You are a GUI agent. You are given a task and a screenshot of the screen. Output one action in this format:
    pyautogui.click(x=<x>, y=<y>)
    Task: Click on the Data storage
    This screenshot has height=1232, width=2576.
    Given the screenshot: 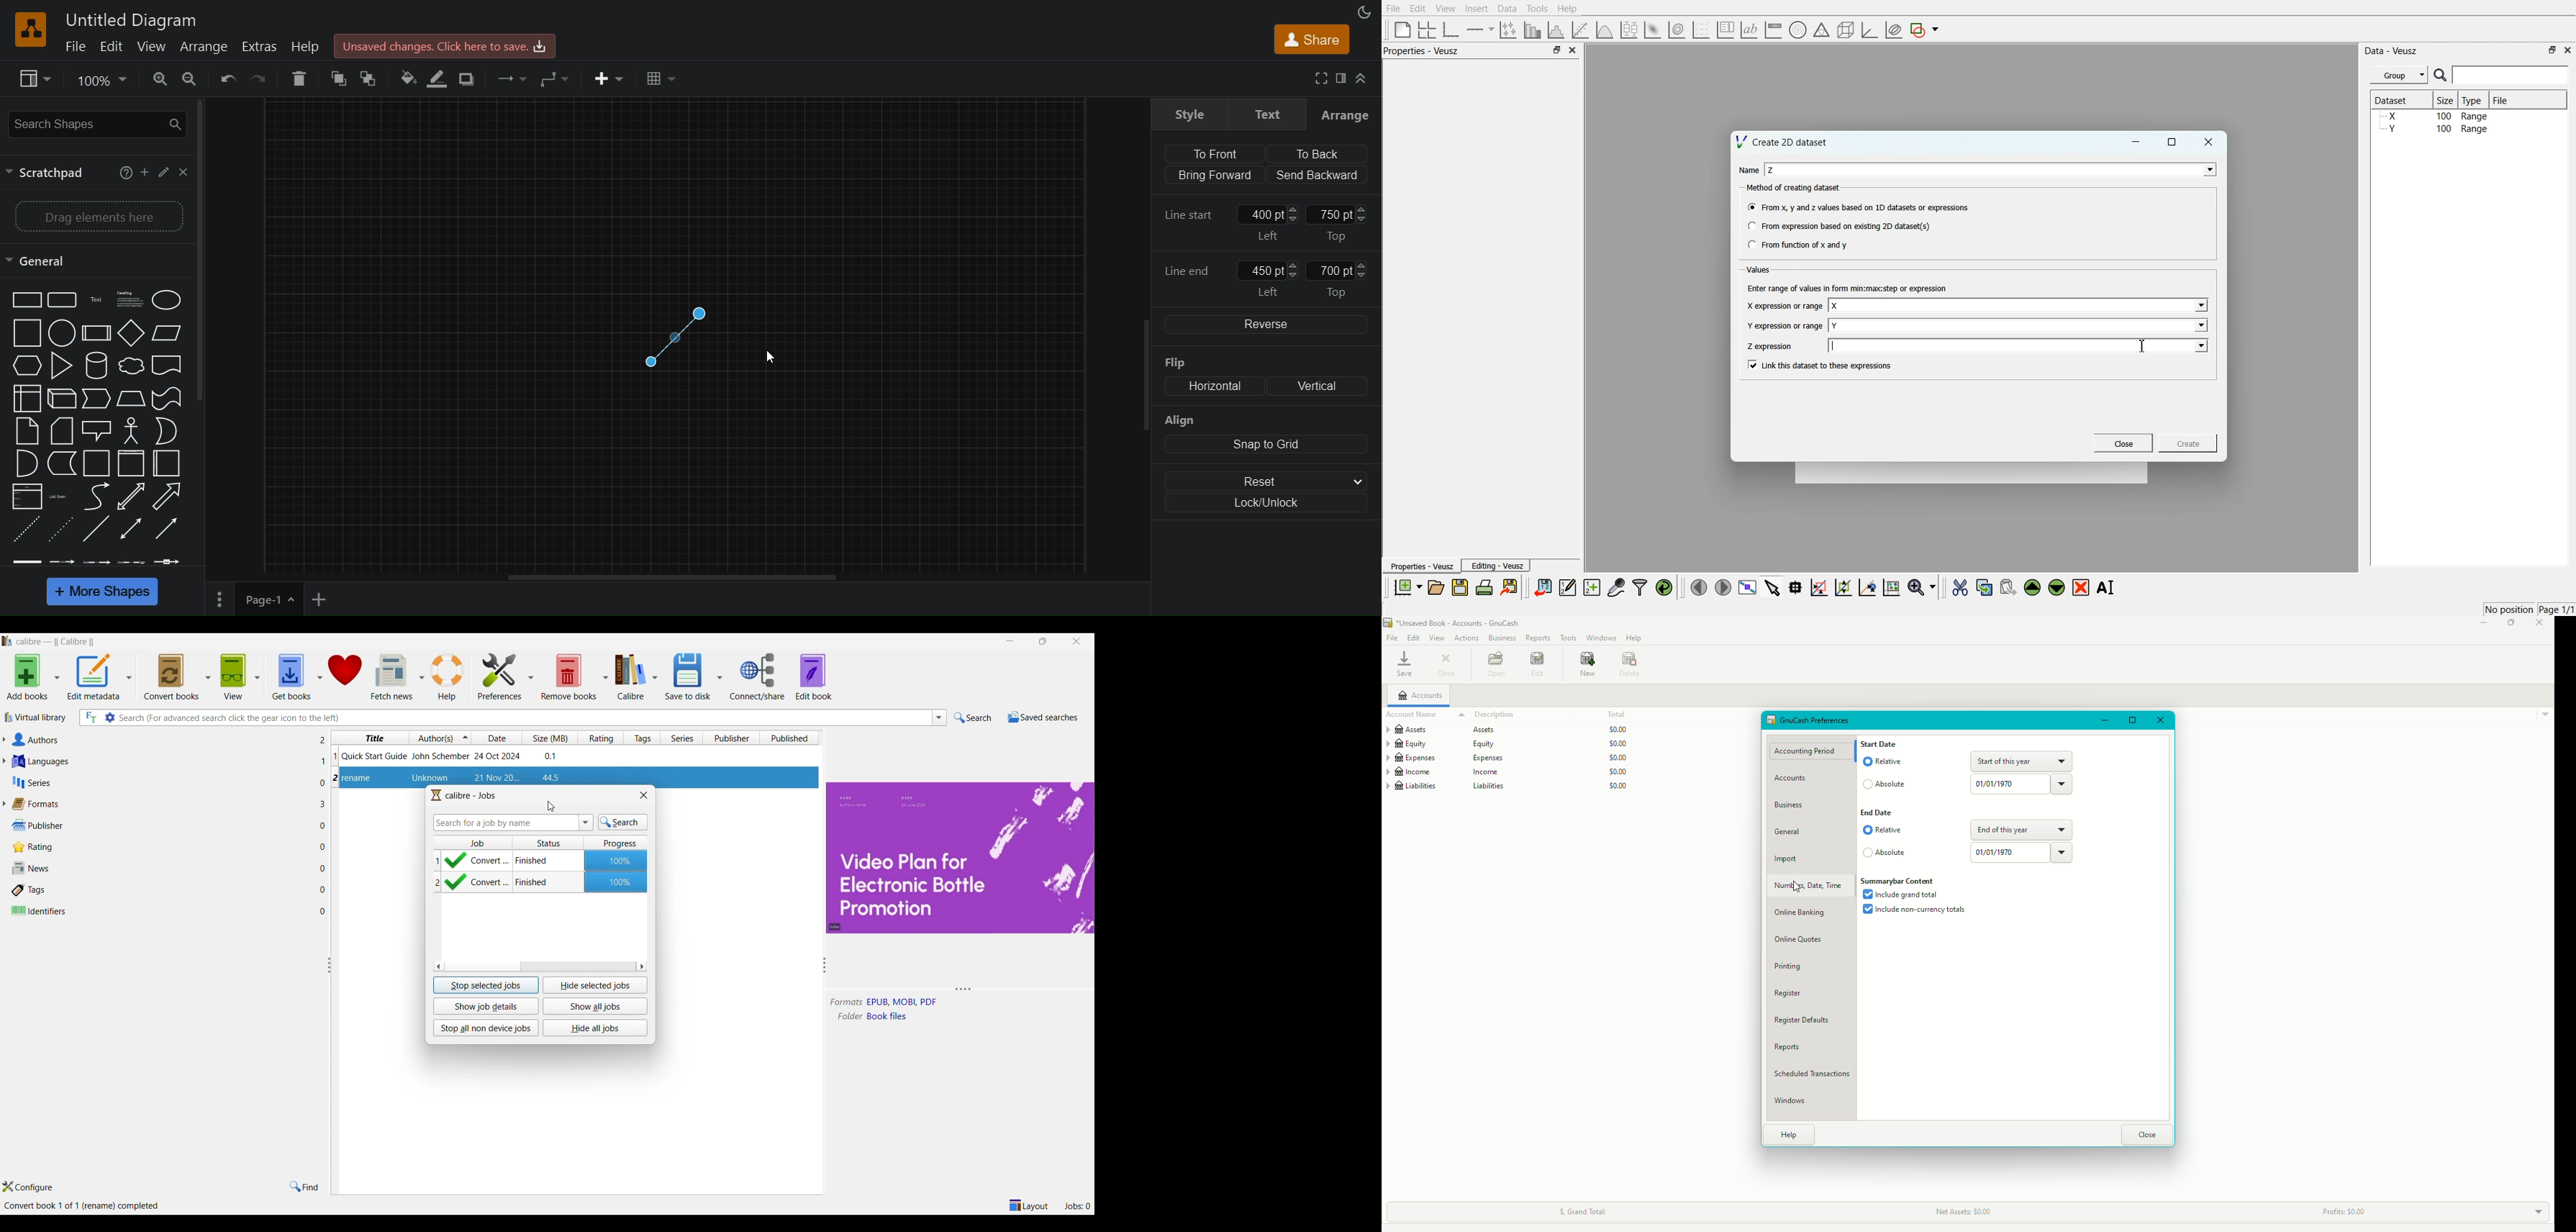 What is the action you would take?
    pyautogui.click(x=60, y=463)
    